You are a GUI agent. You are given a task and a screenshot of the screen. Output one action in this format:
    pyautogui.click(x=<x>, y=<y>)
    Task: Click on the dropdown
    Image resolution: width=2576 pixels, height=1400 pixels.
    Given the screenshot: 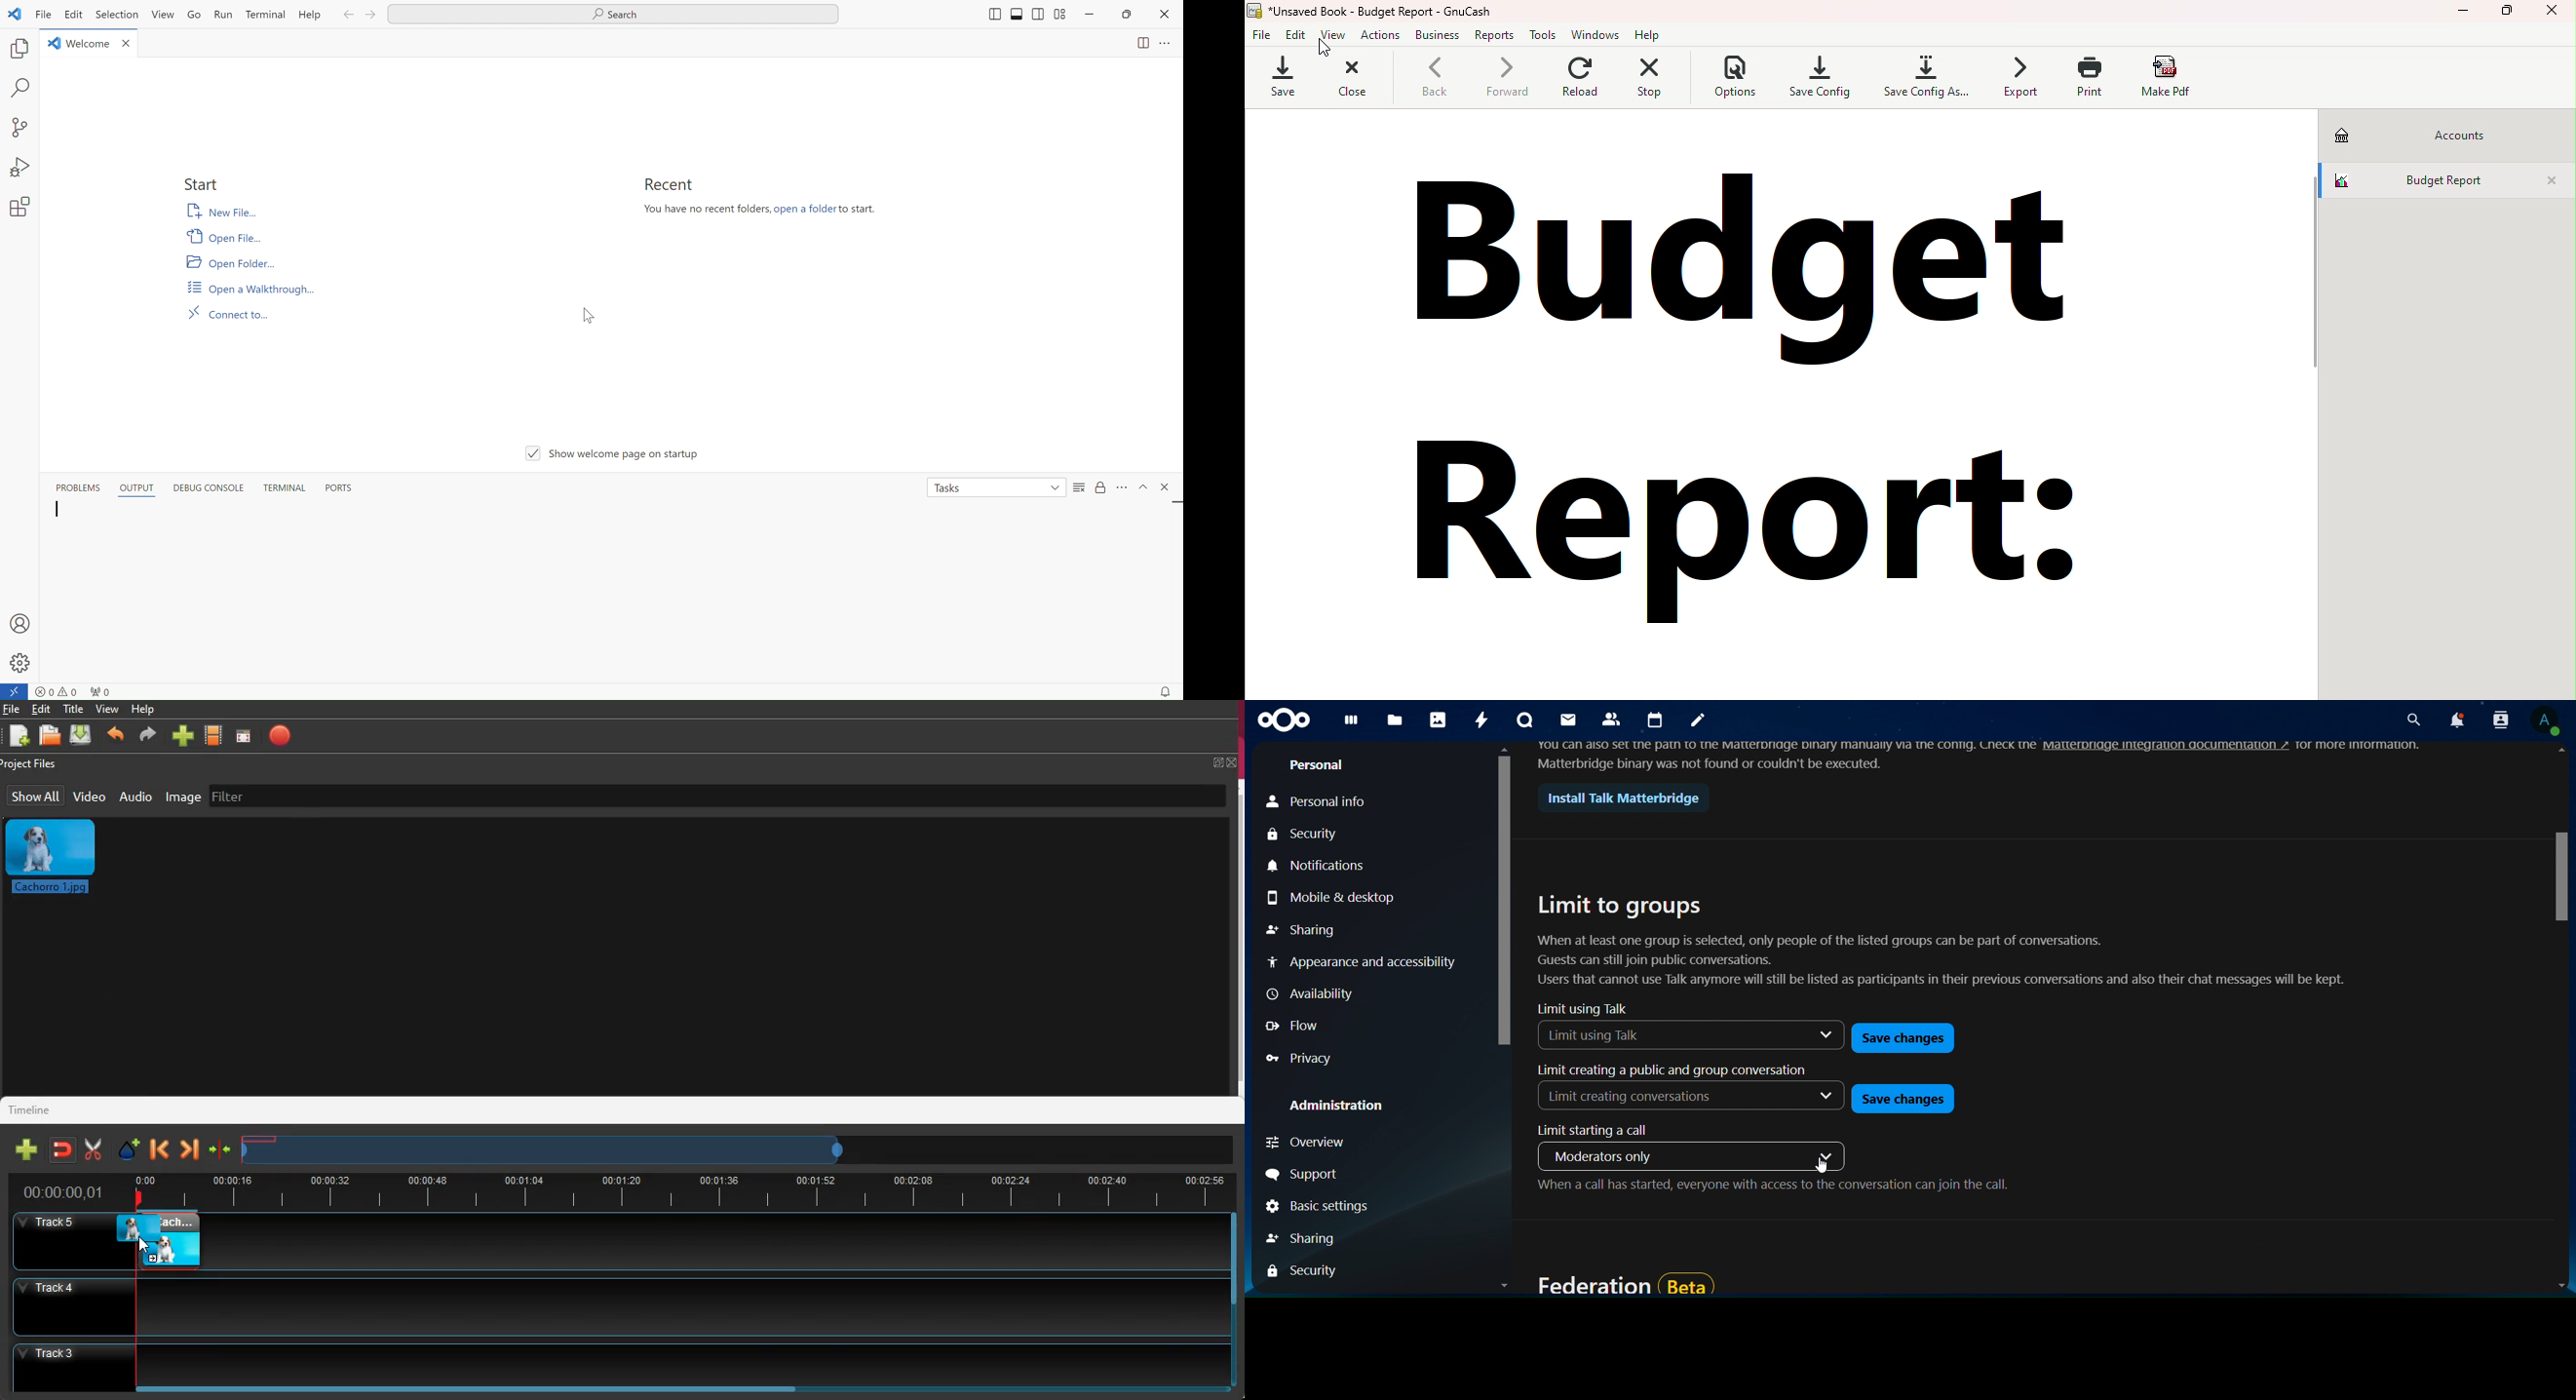 What is the action you would take?
    pyautogui.click(x=1815, y=1034)
    